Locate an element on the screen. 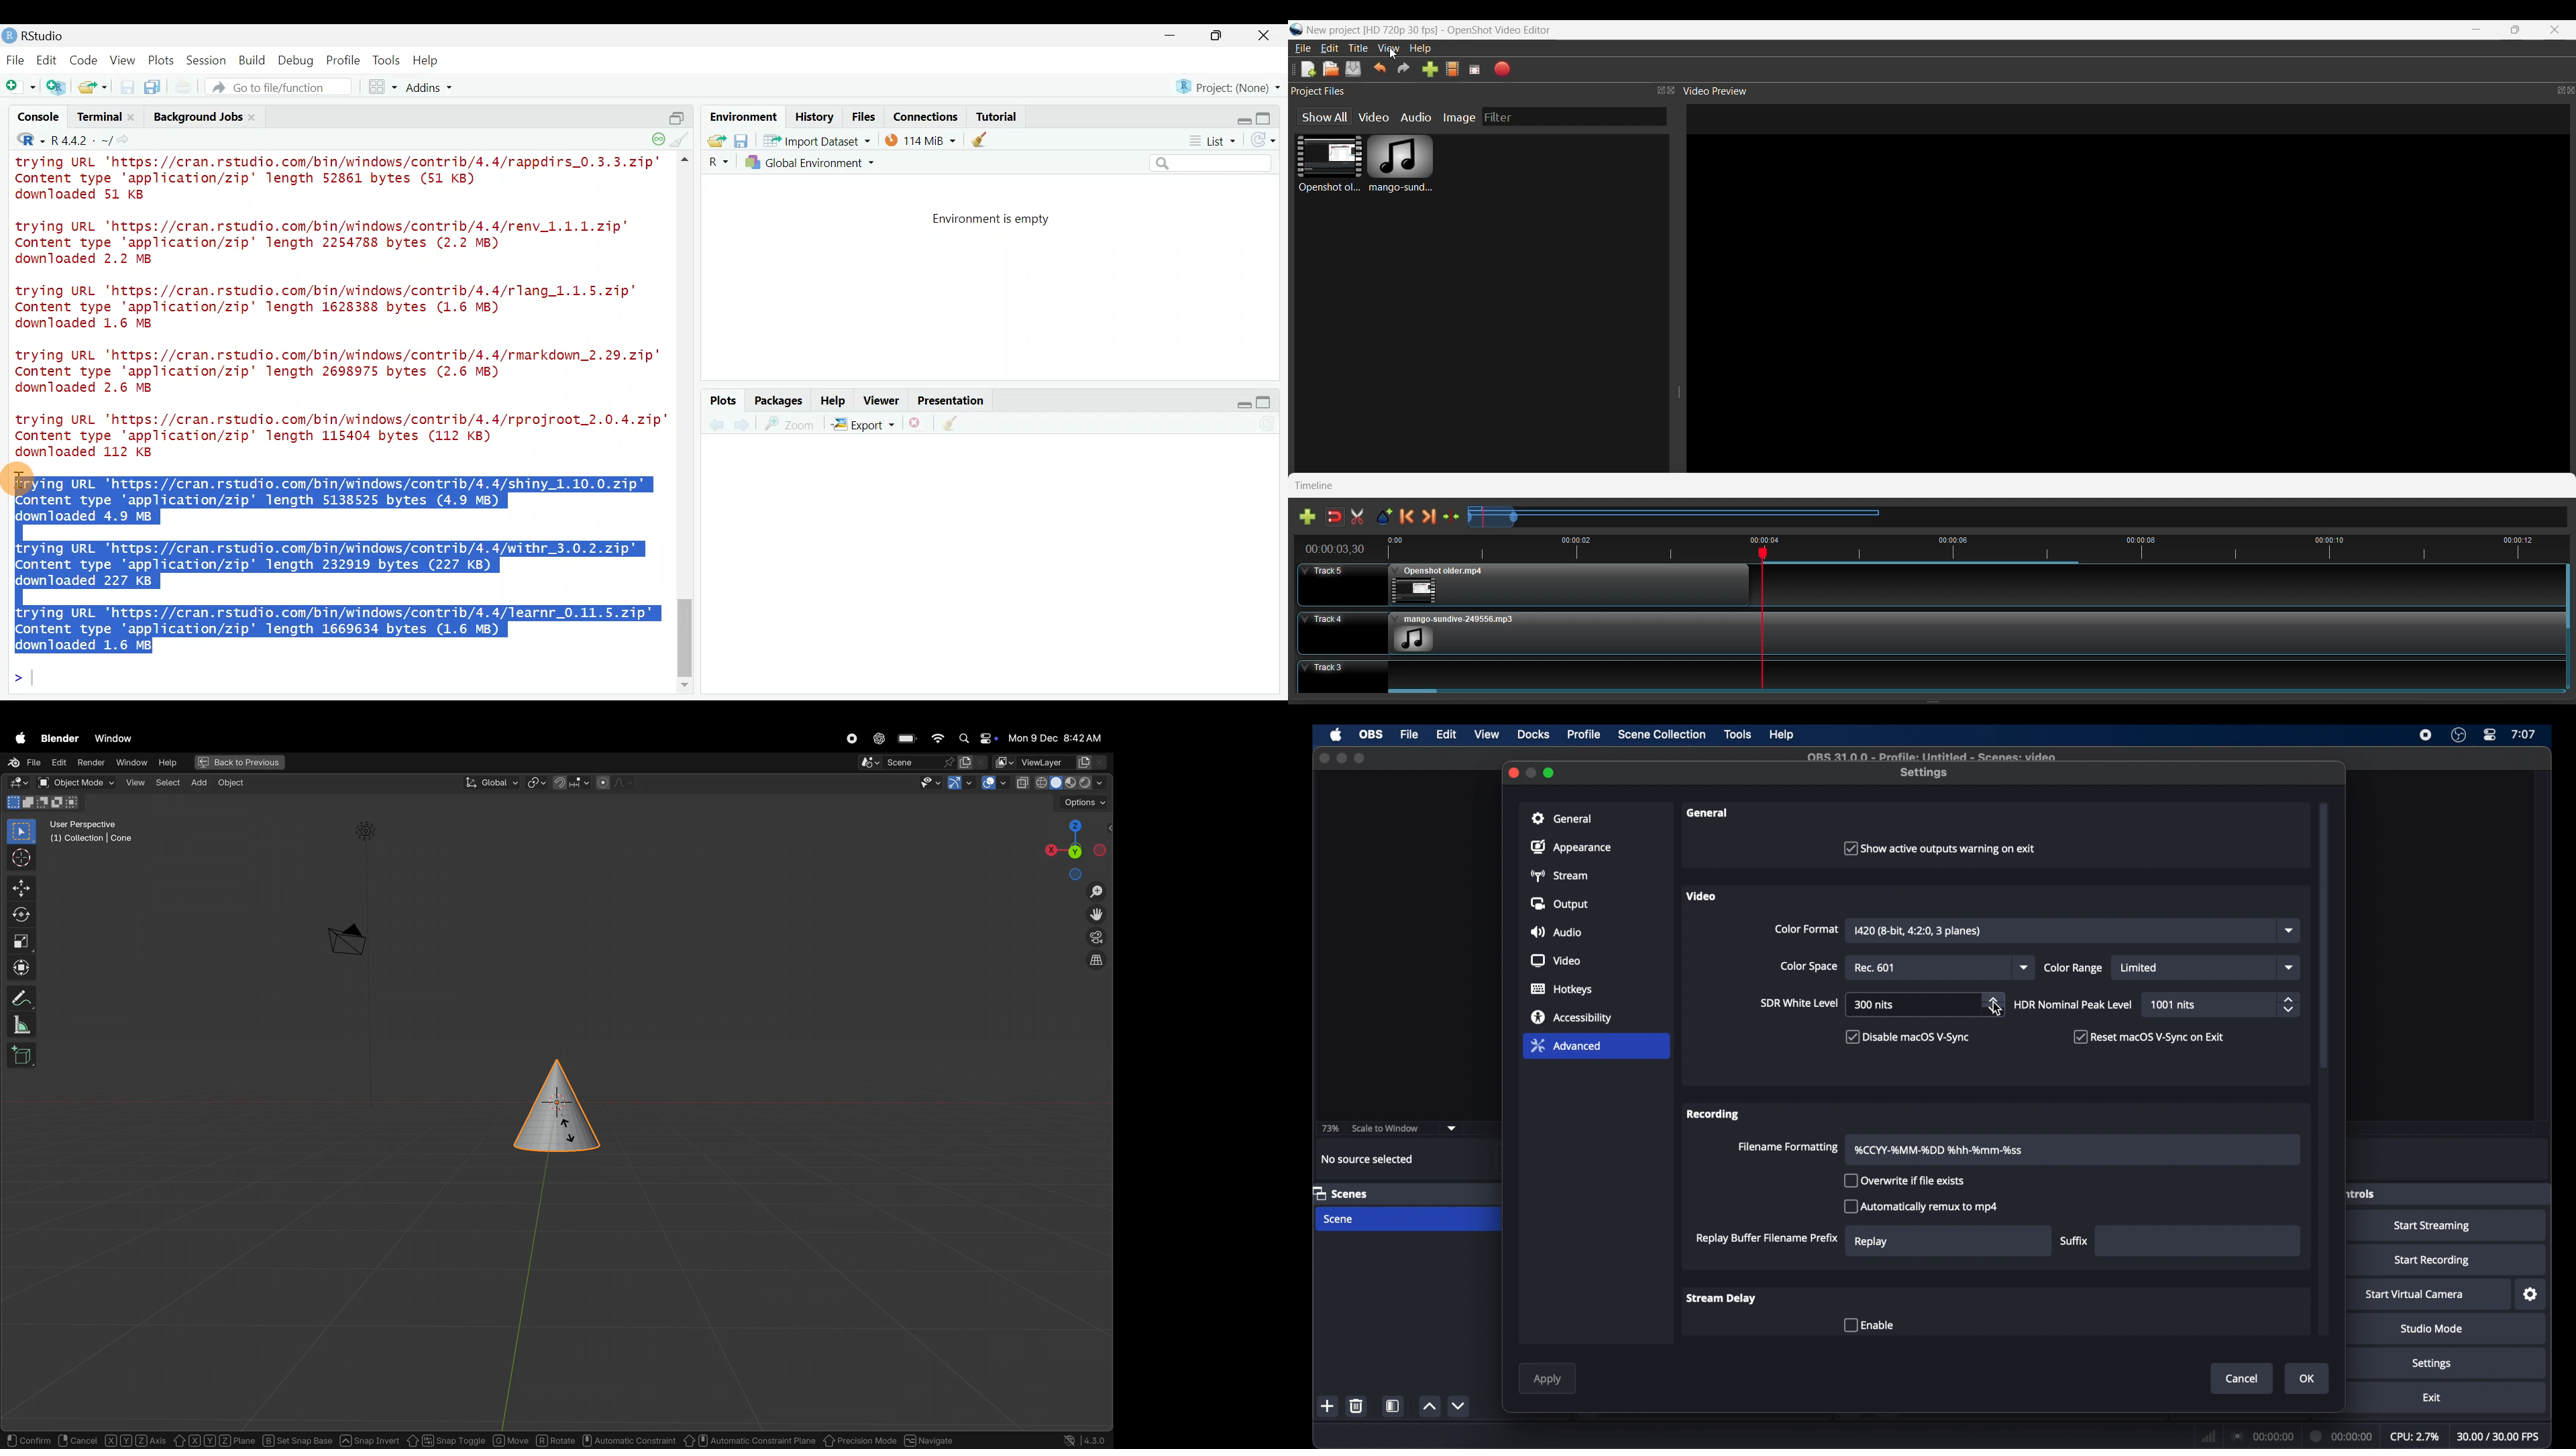  next plot is located at coordinates (716, 425).